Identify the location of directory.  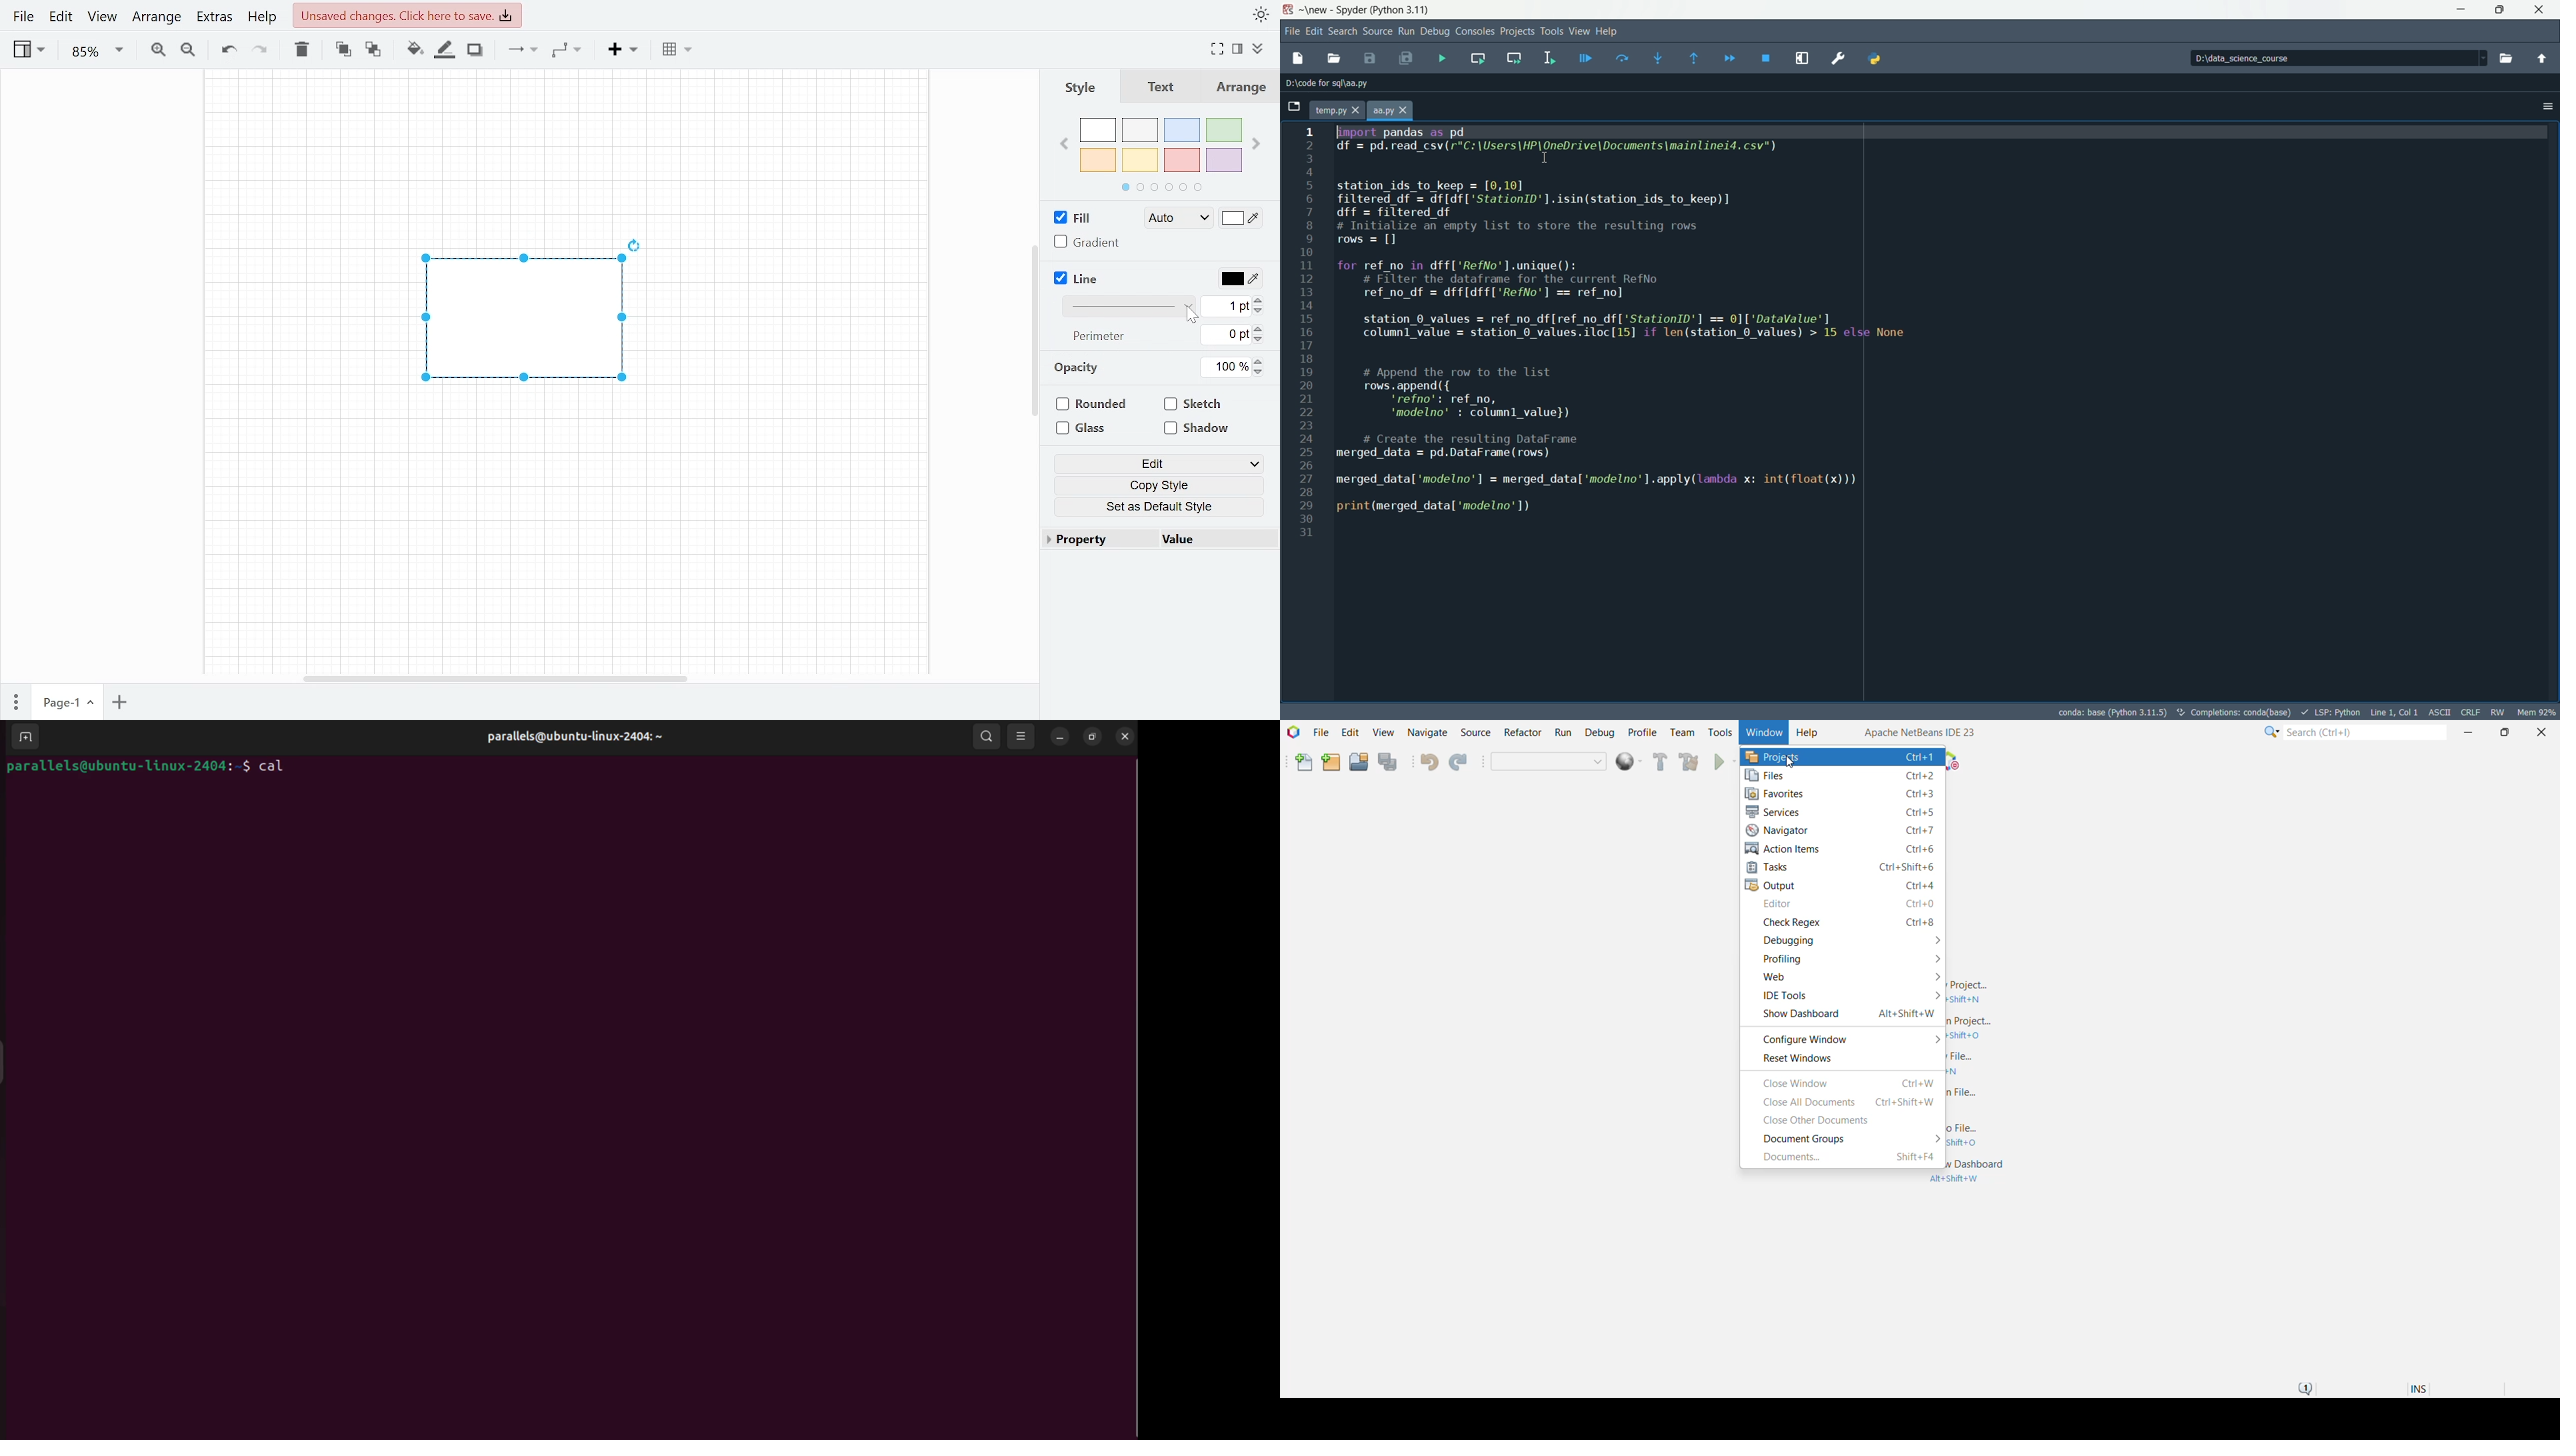
(2333, 57).